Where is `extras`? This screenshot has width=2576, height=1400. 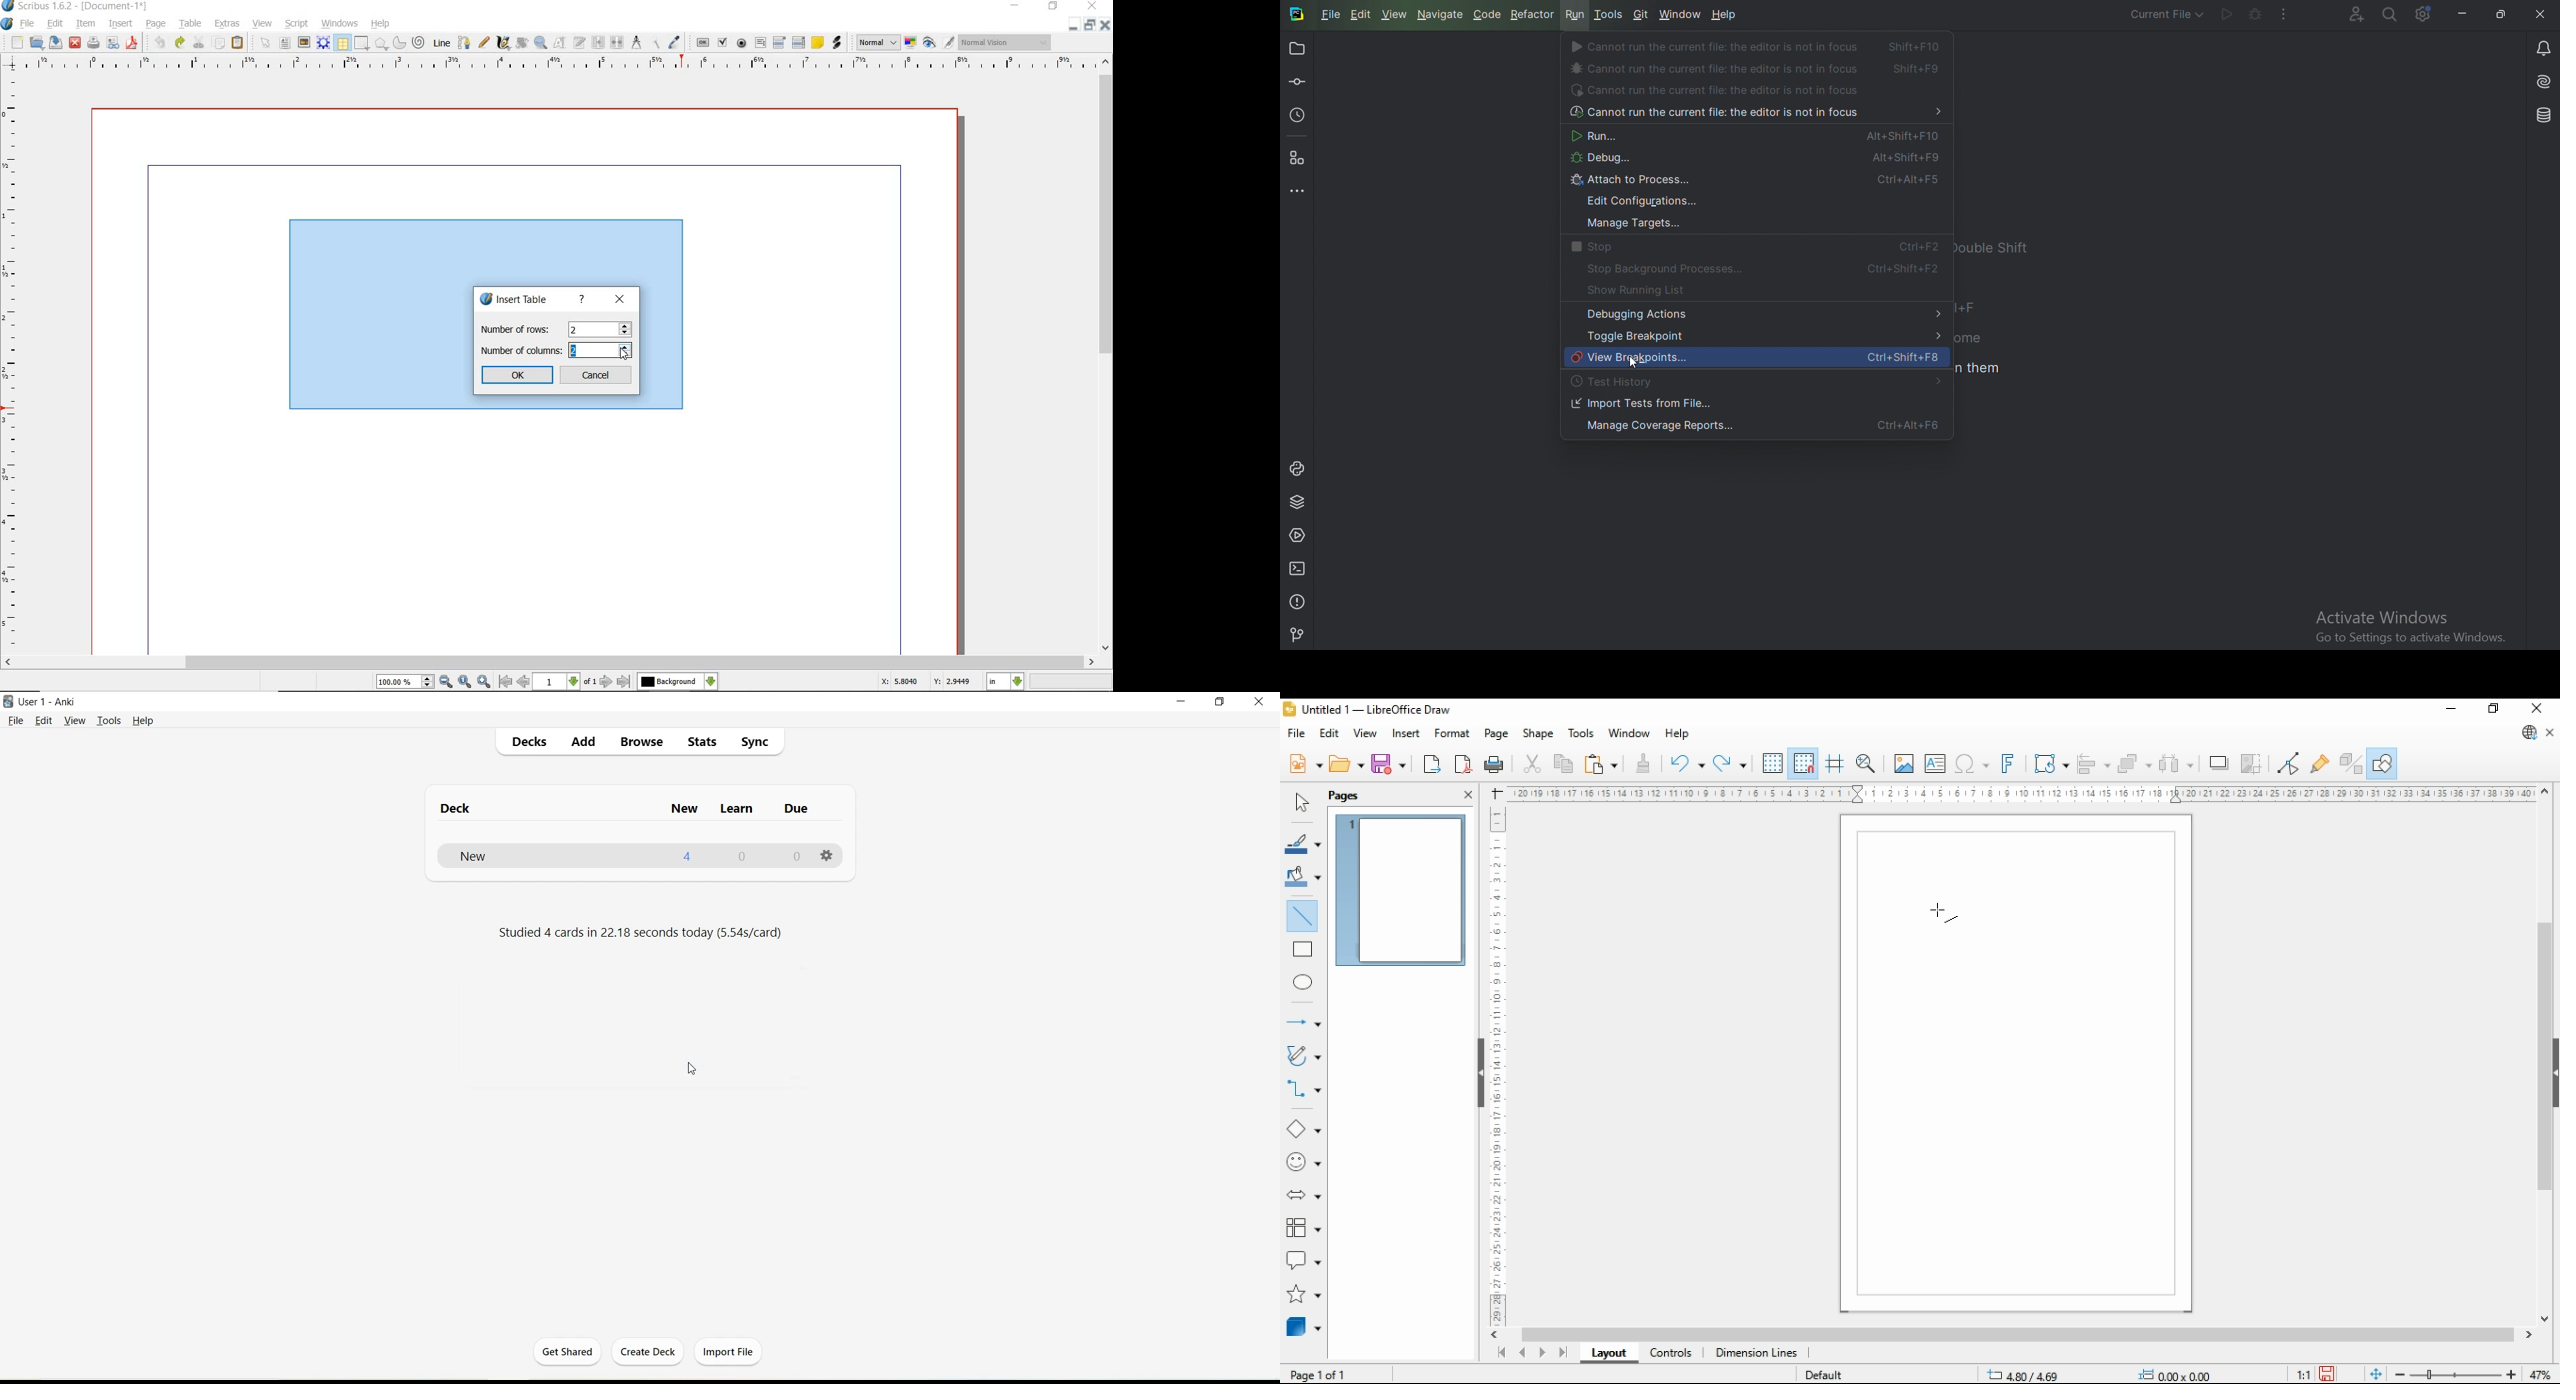
extras is located at coordinates (227, 24).